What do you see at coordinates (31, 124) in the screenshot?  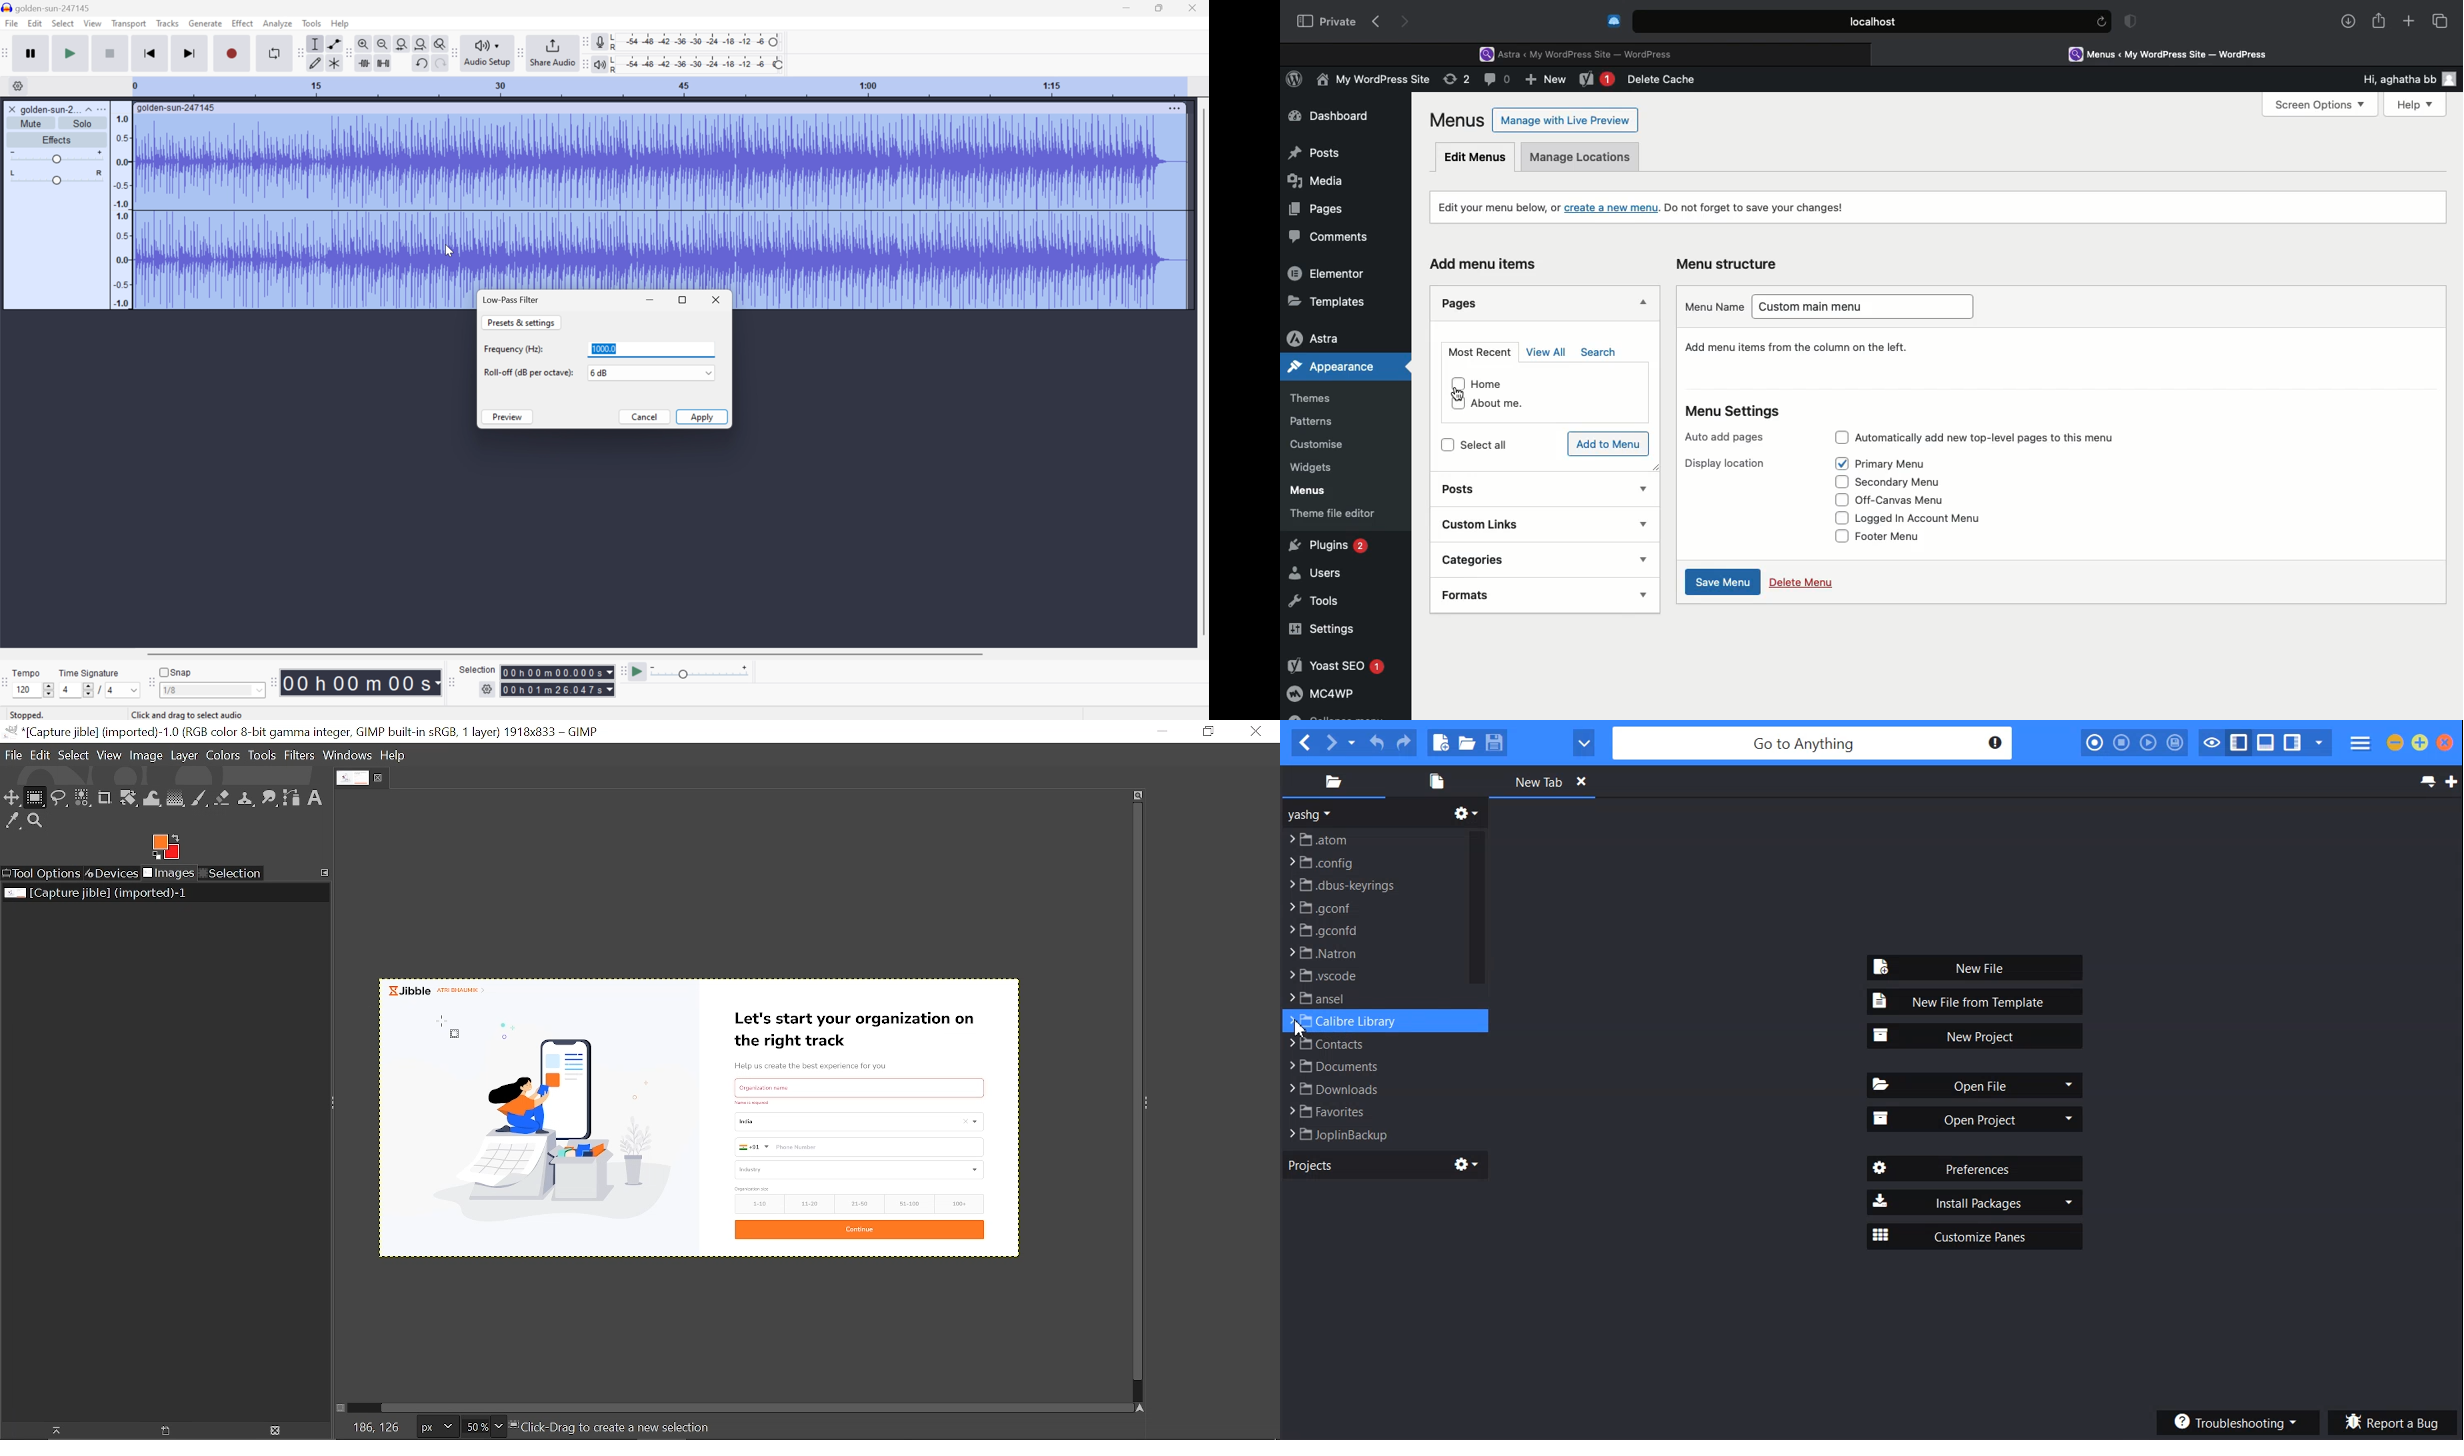 I see `Mute` at bounding box center [31, 124].